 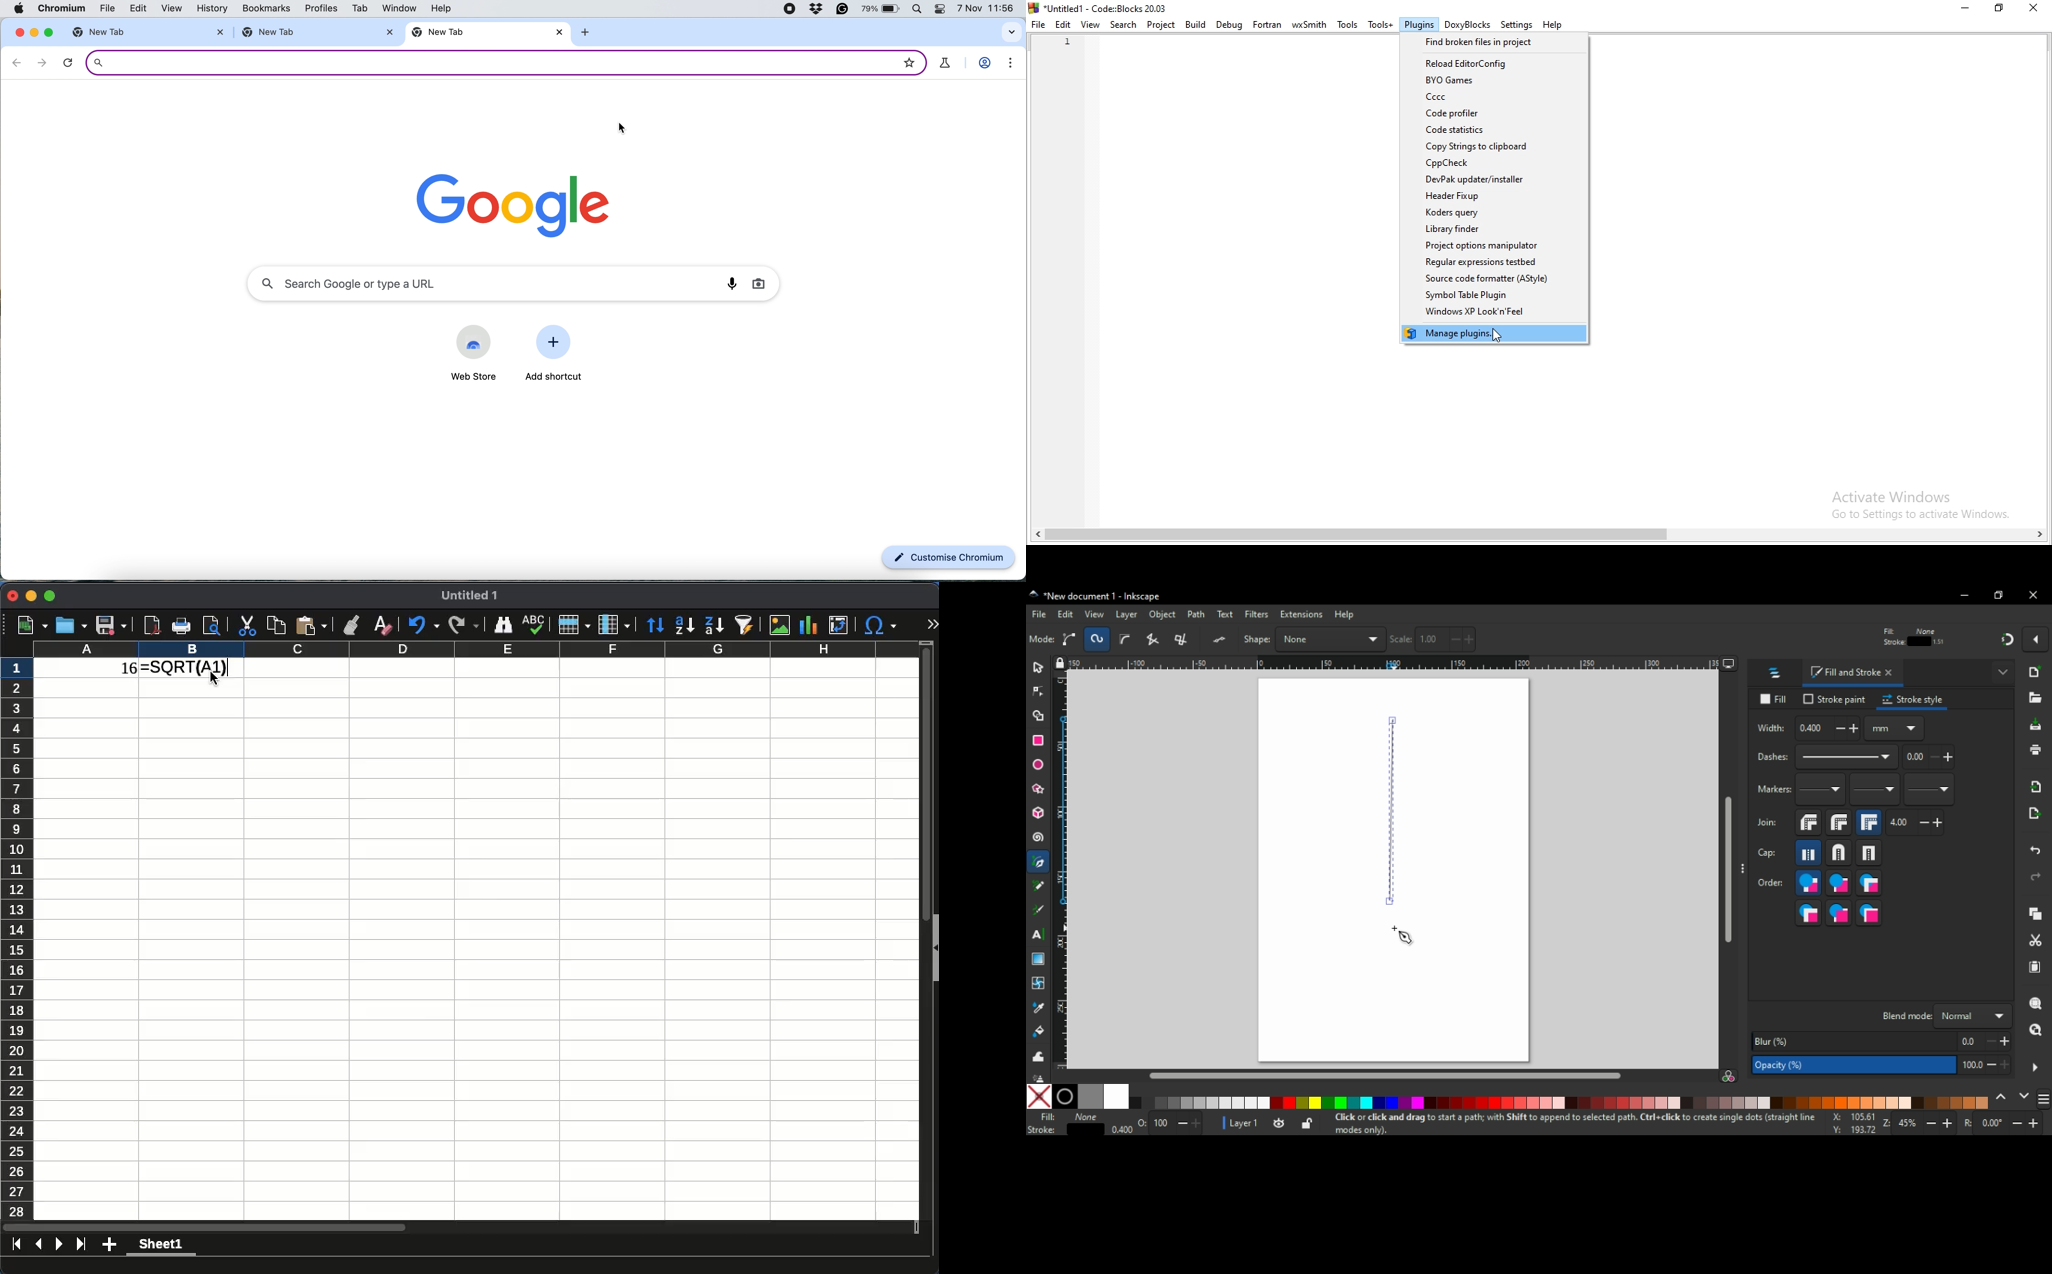 I want to click on Untitled 1, so click(x=463, y=596).